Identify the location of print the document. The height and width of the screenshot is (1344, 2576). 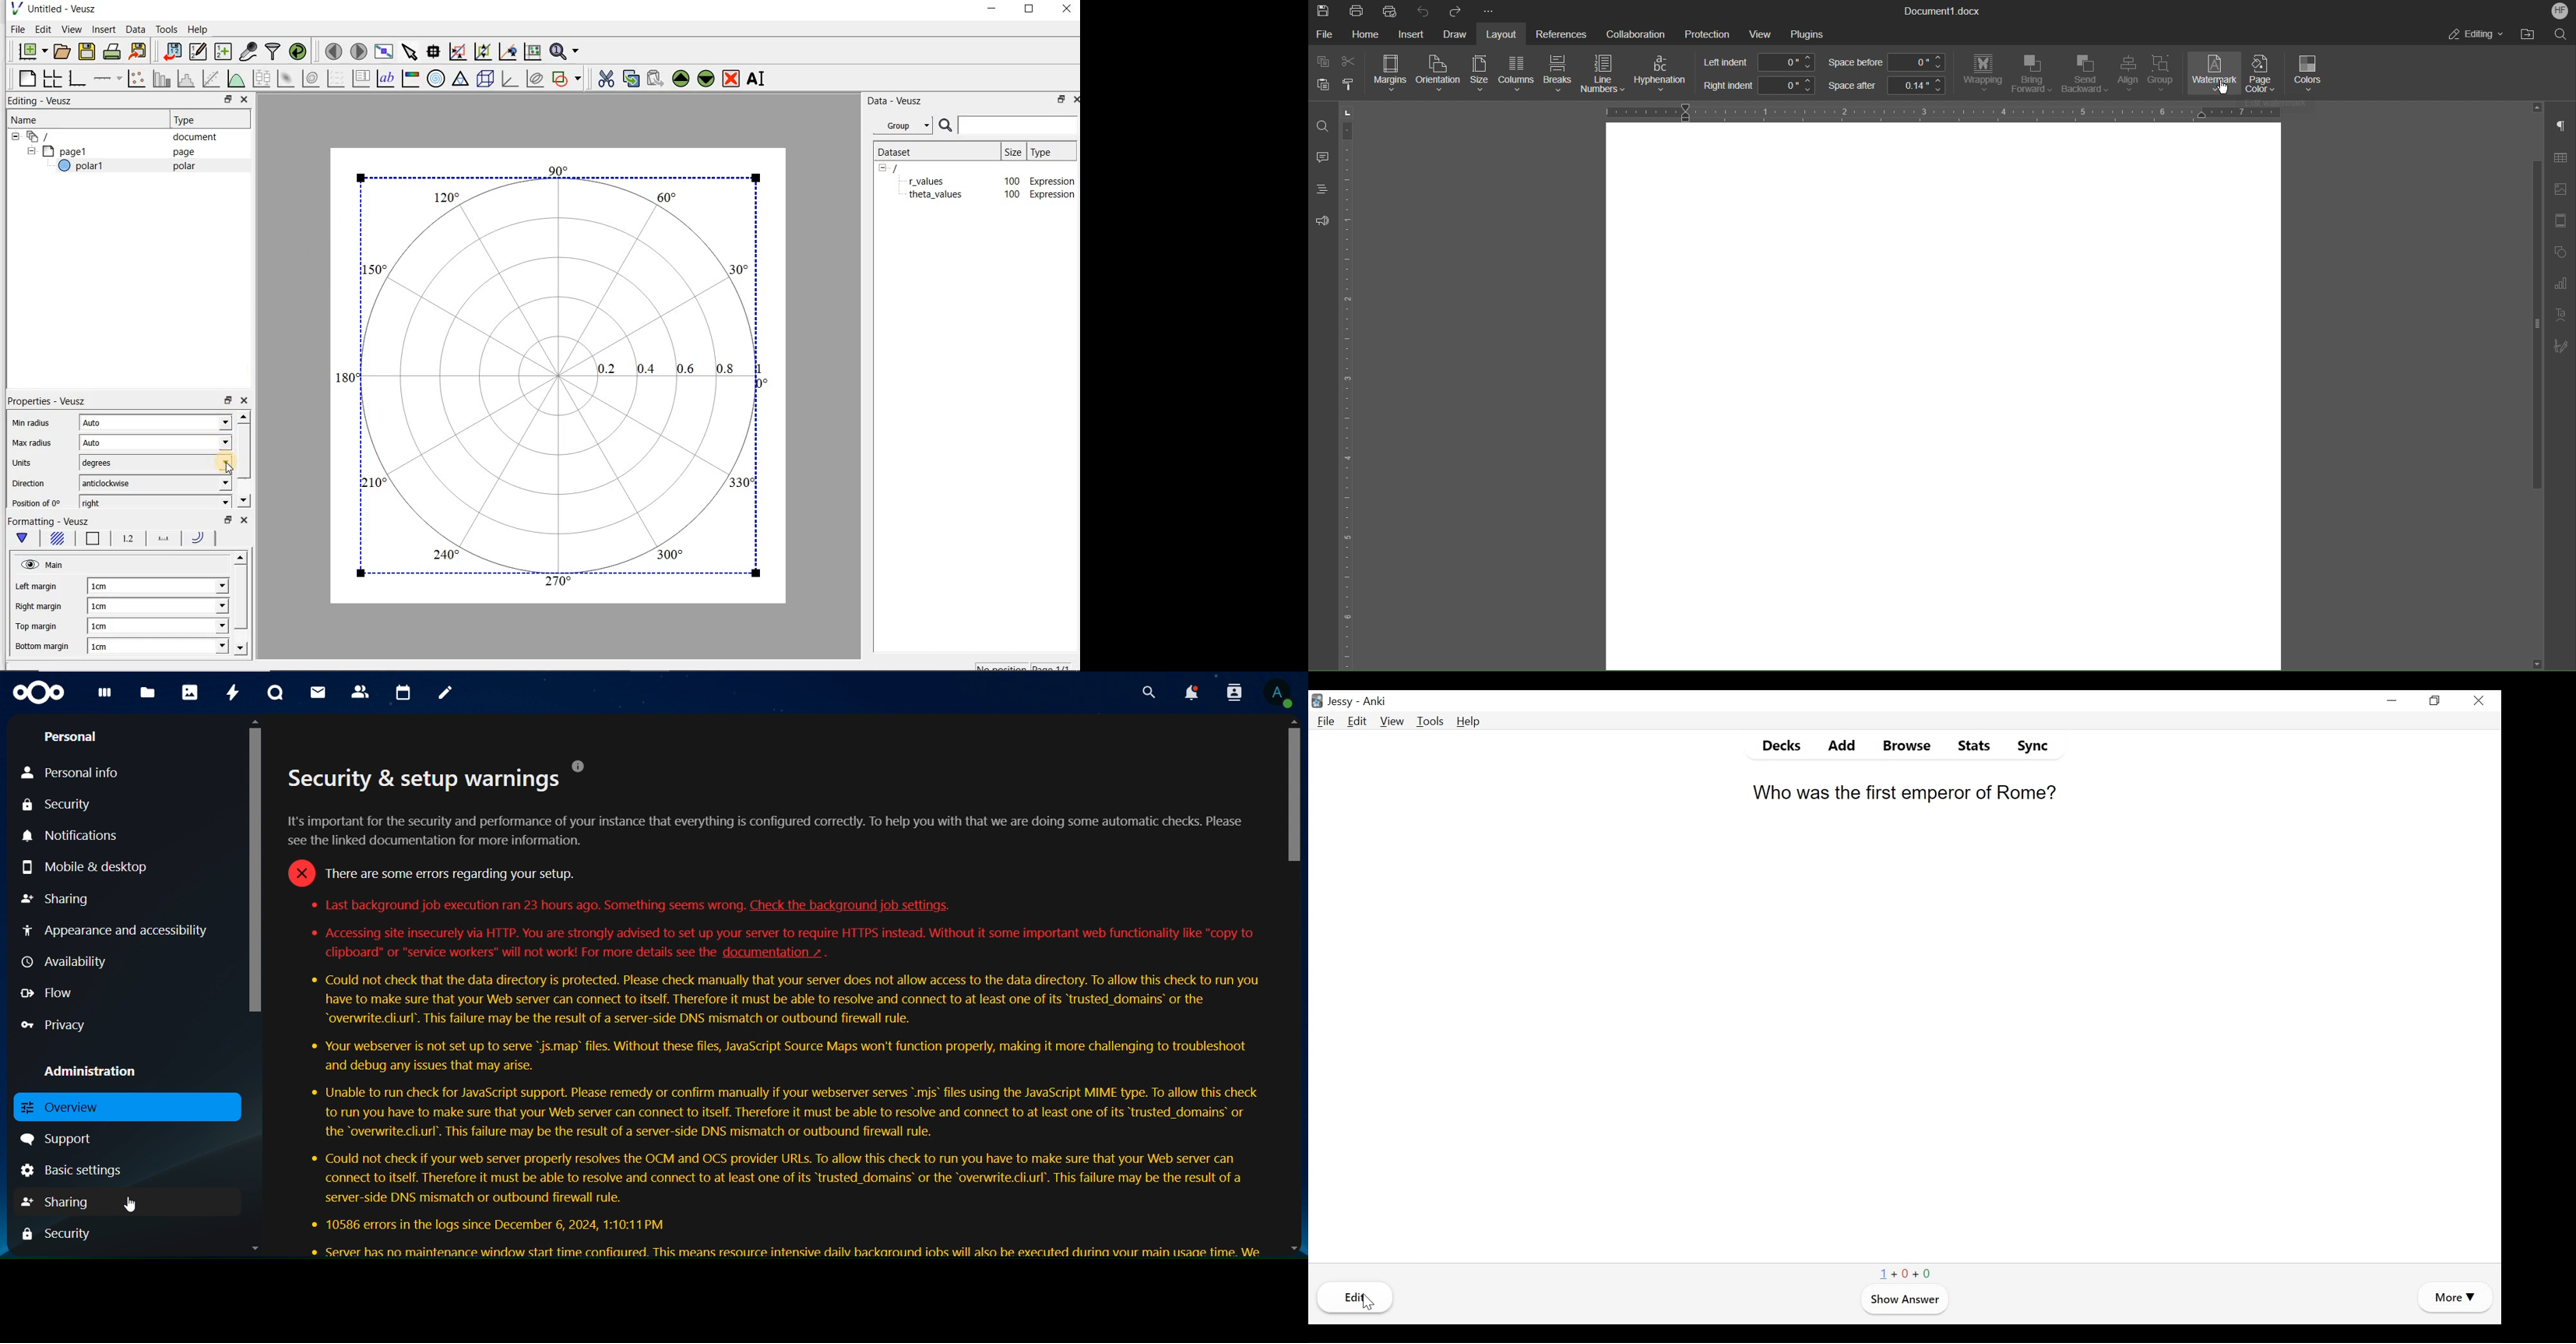
(114, 51).